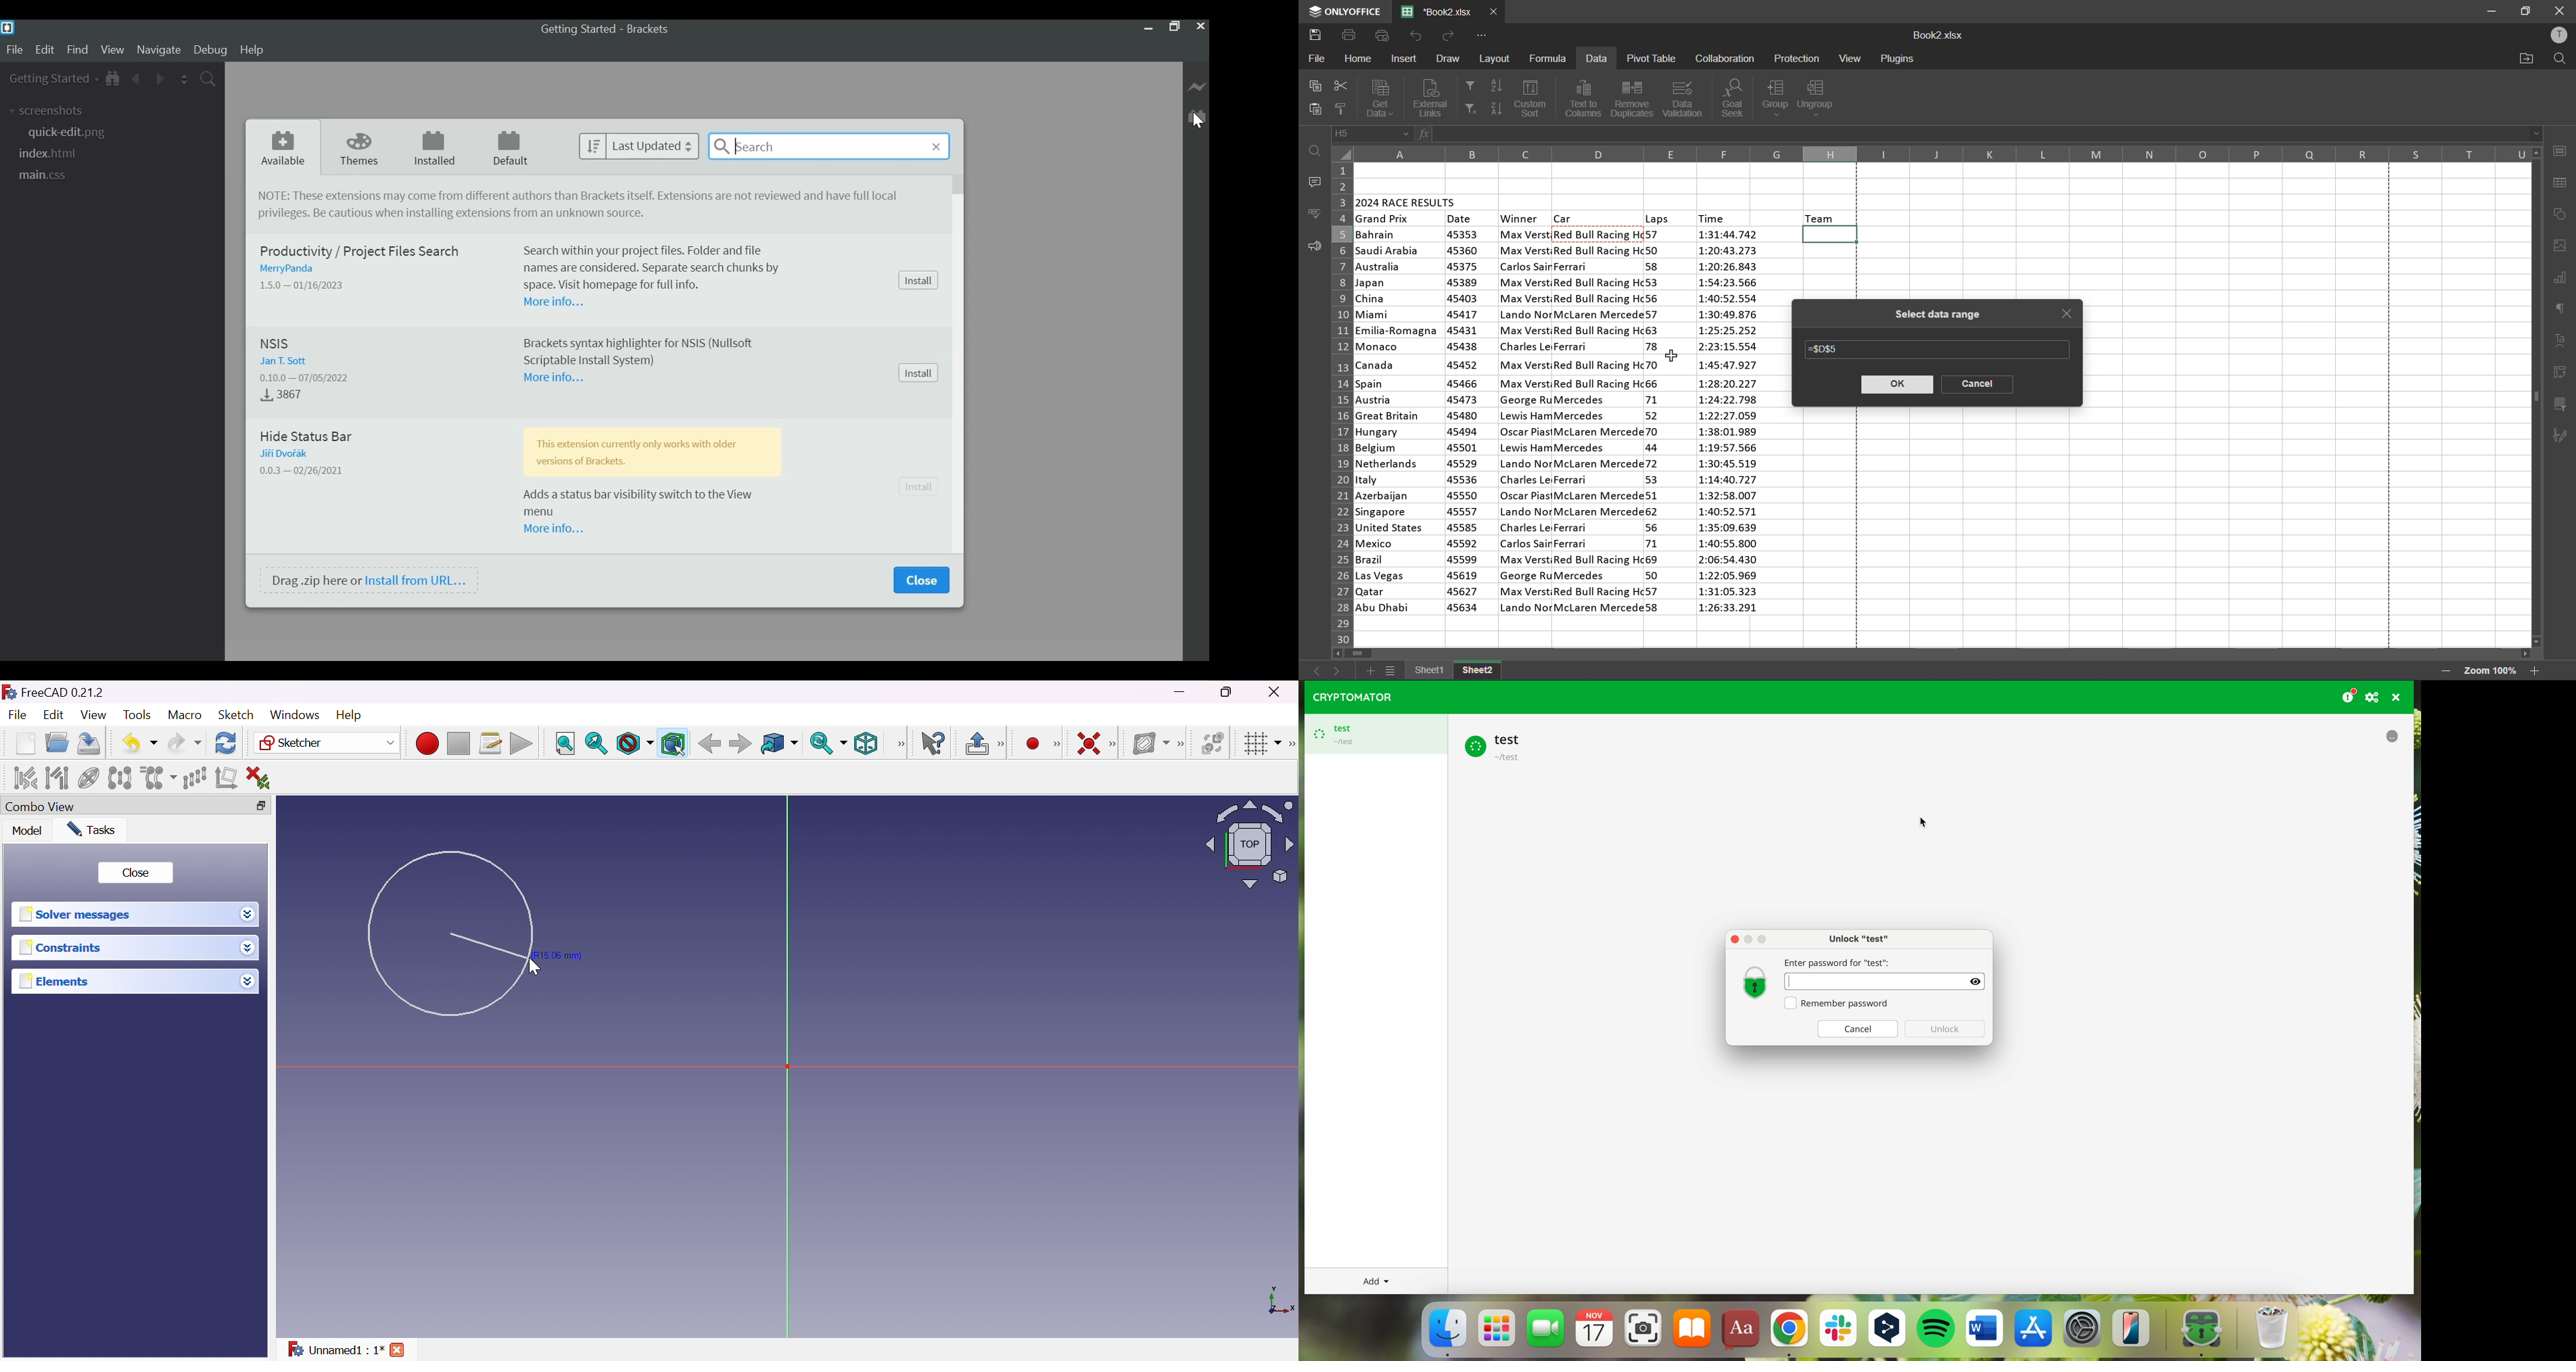 The image size is (2576, 1372). Describe the element at coordinates (418, 580) in the screenshot. I see `Install from URL` at that location.